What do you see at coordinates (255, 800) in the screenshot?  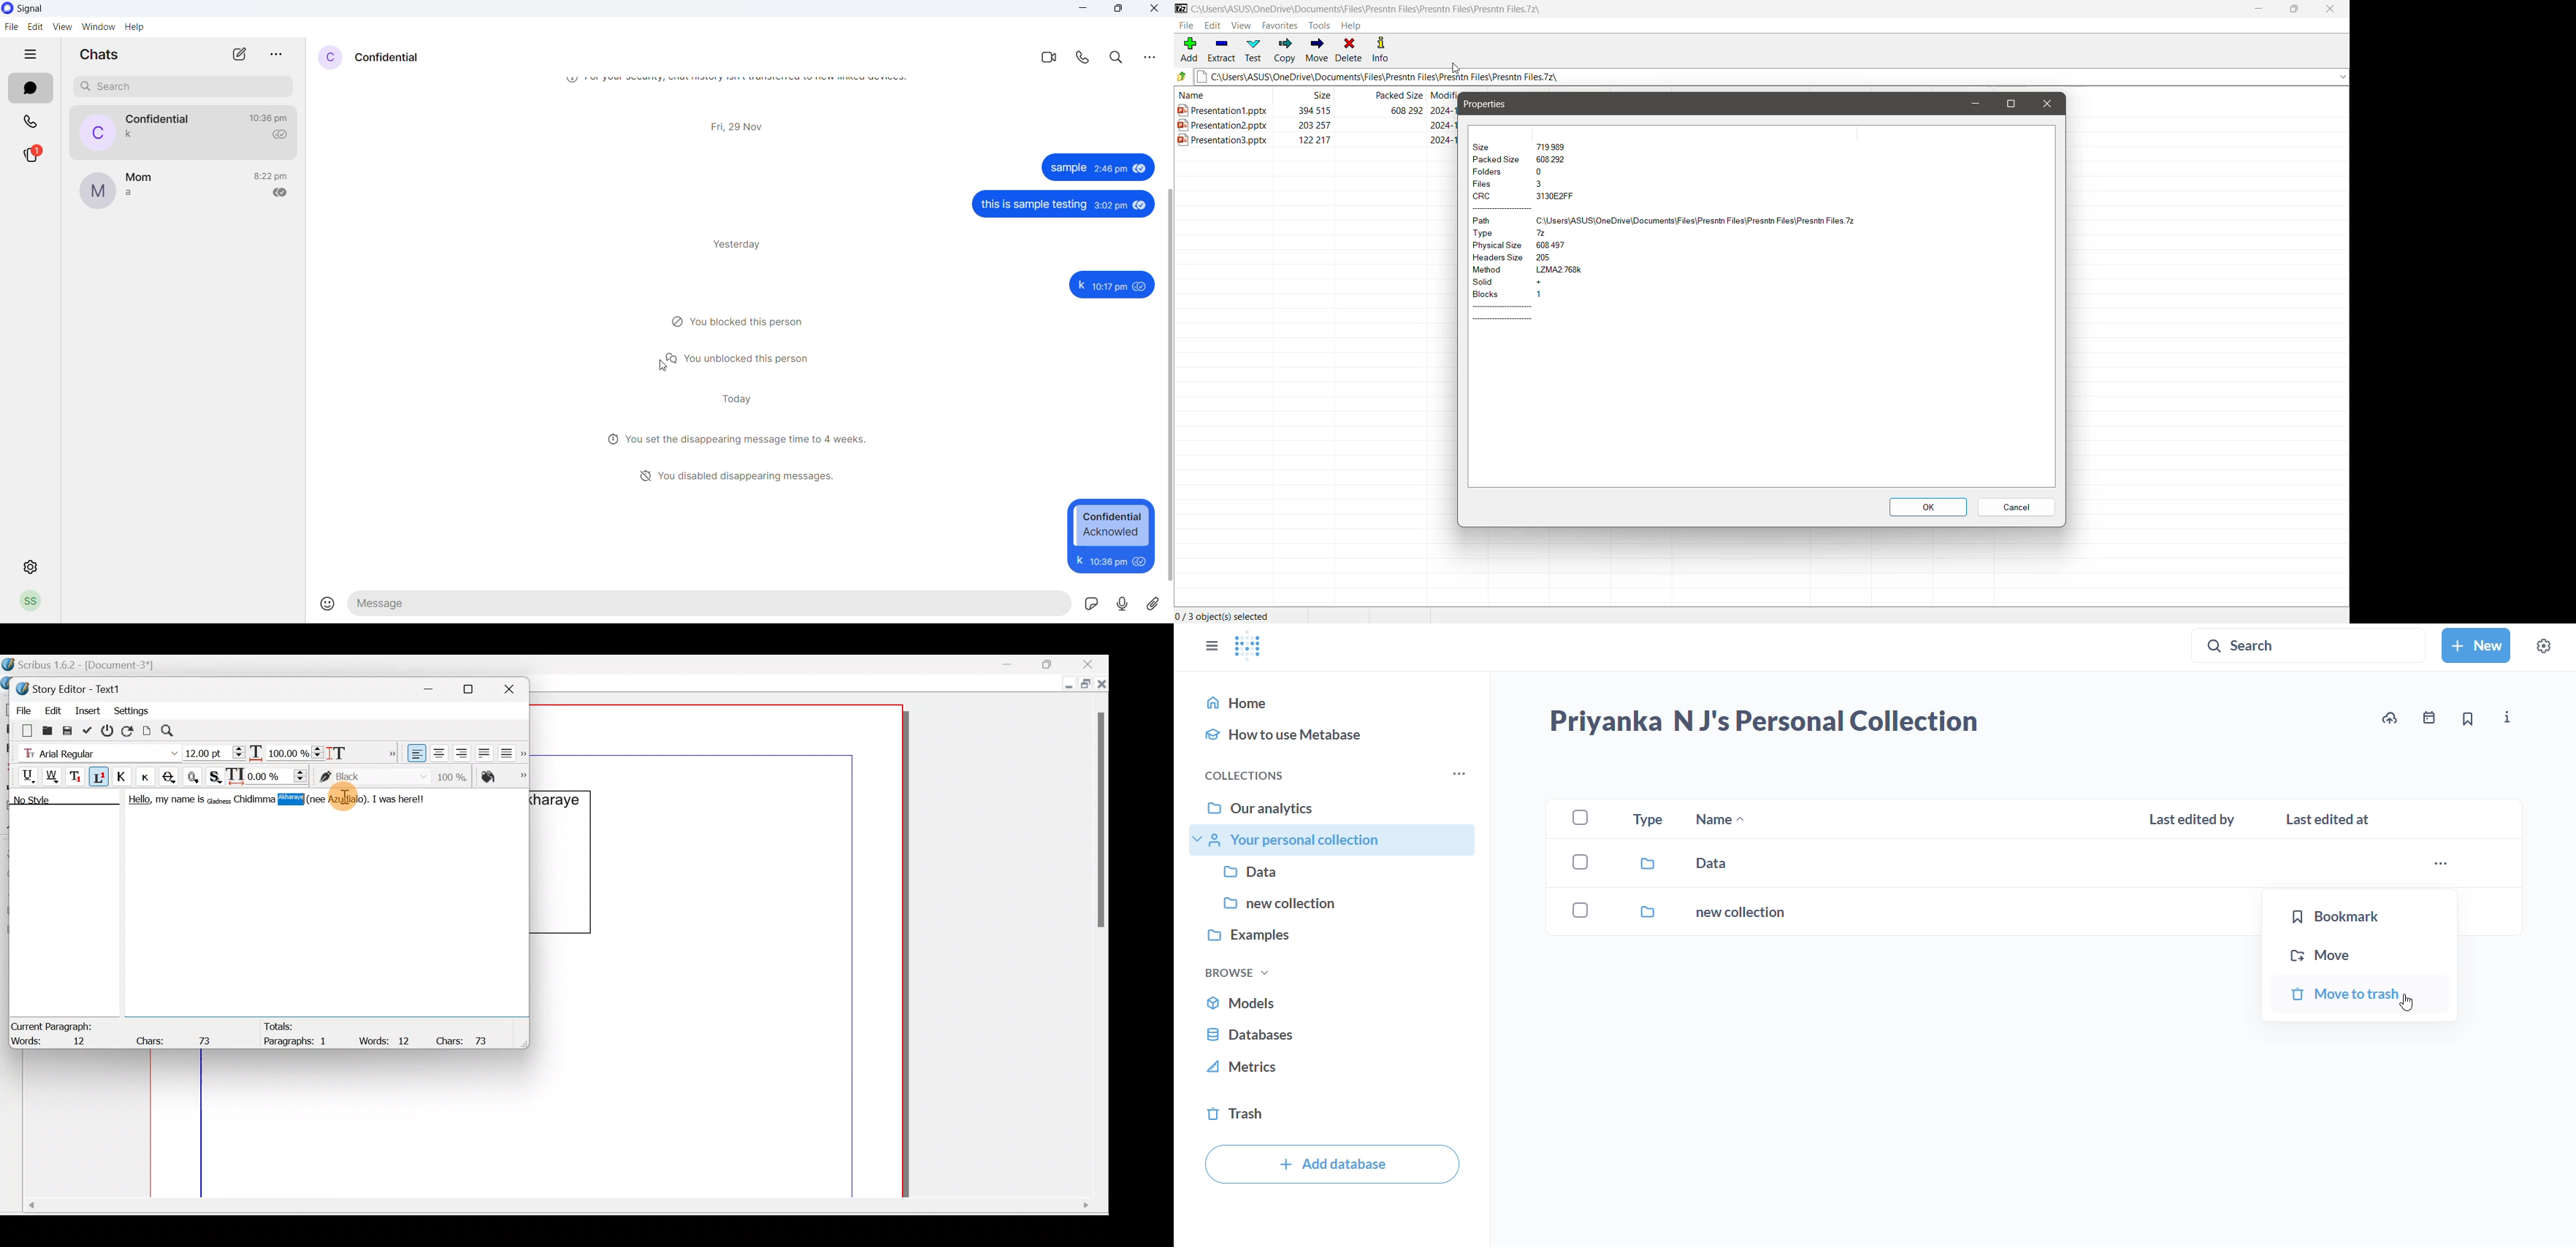 I see `Chidimma` at bounding box center [255, 800].